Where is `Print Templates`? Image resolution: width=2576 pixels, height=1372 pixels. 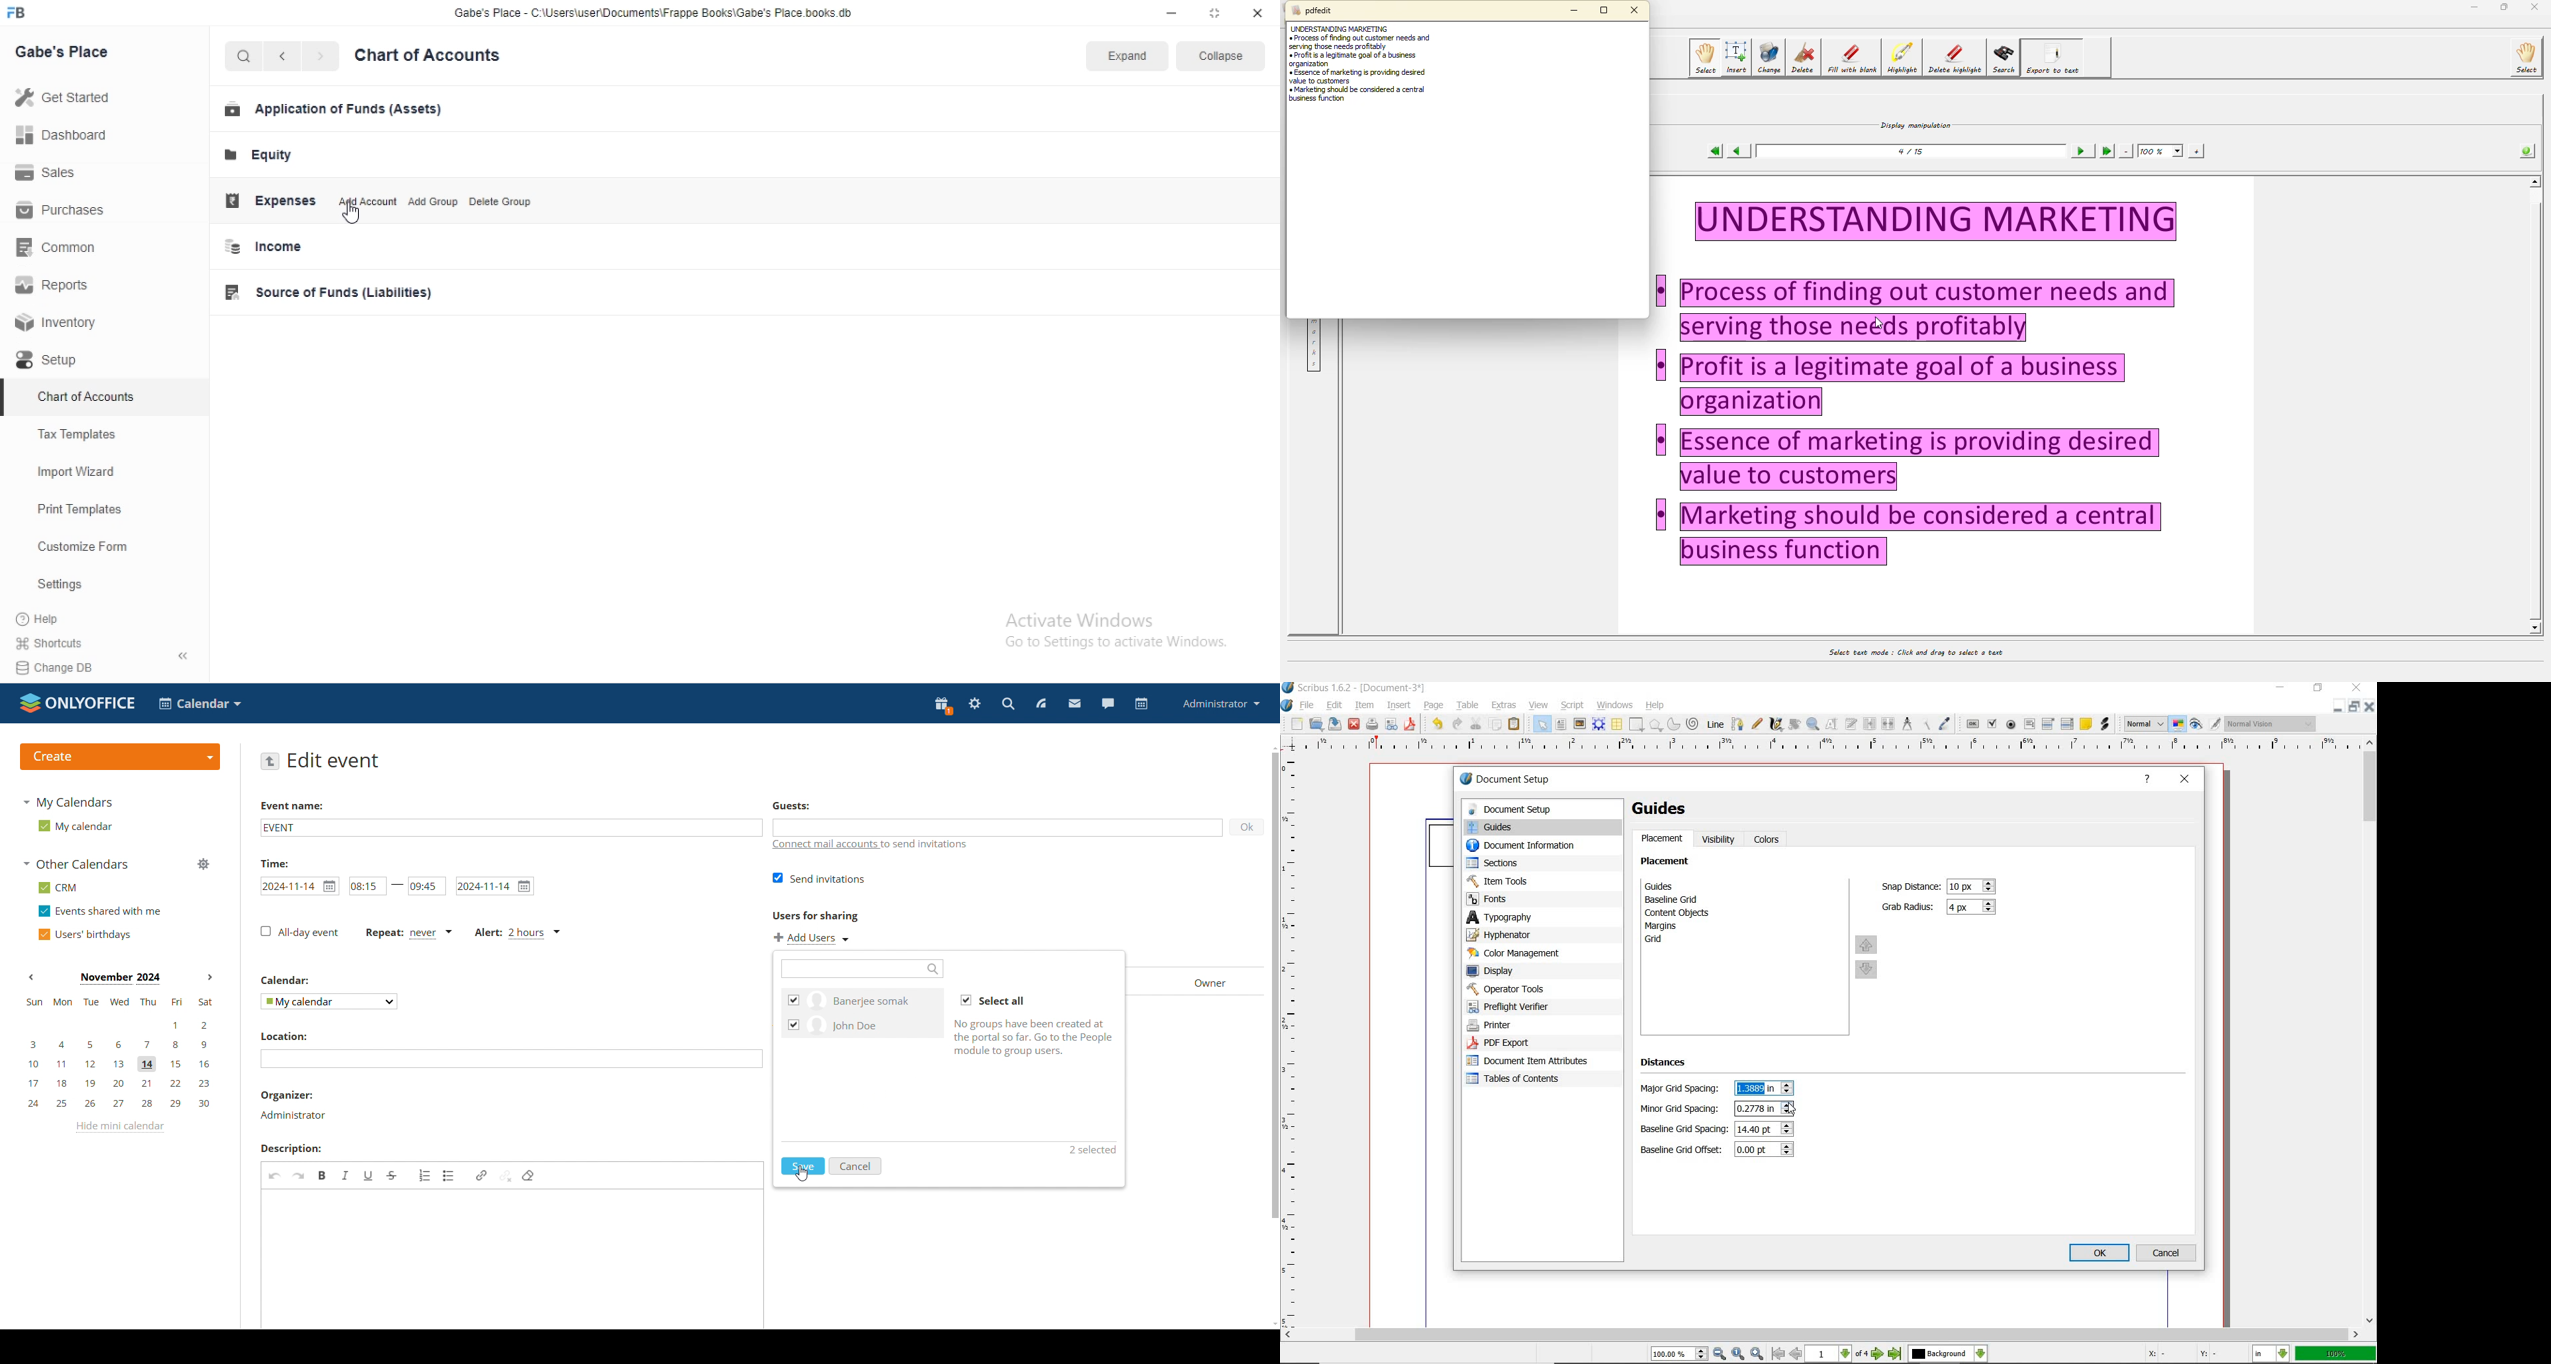 Print Templates is located at coordinates (78, 508).